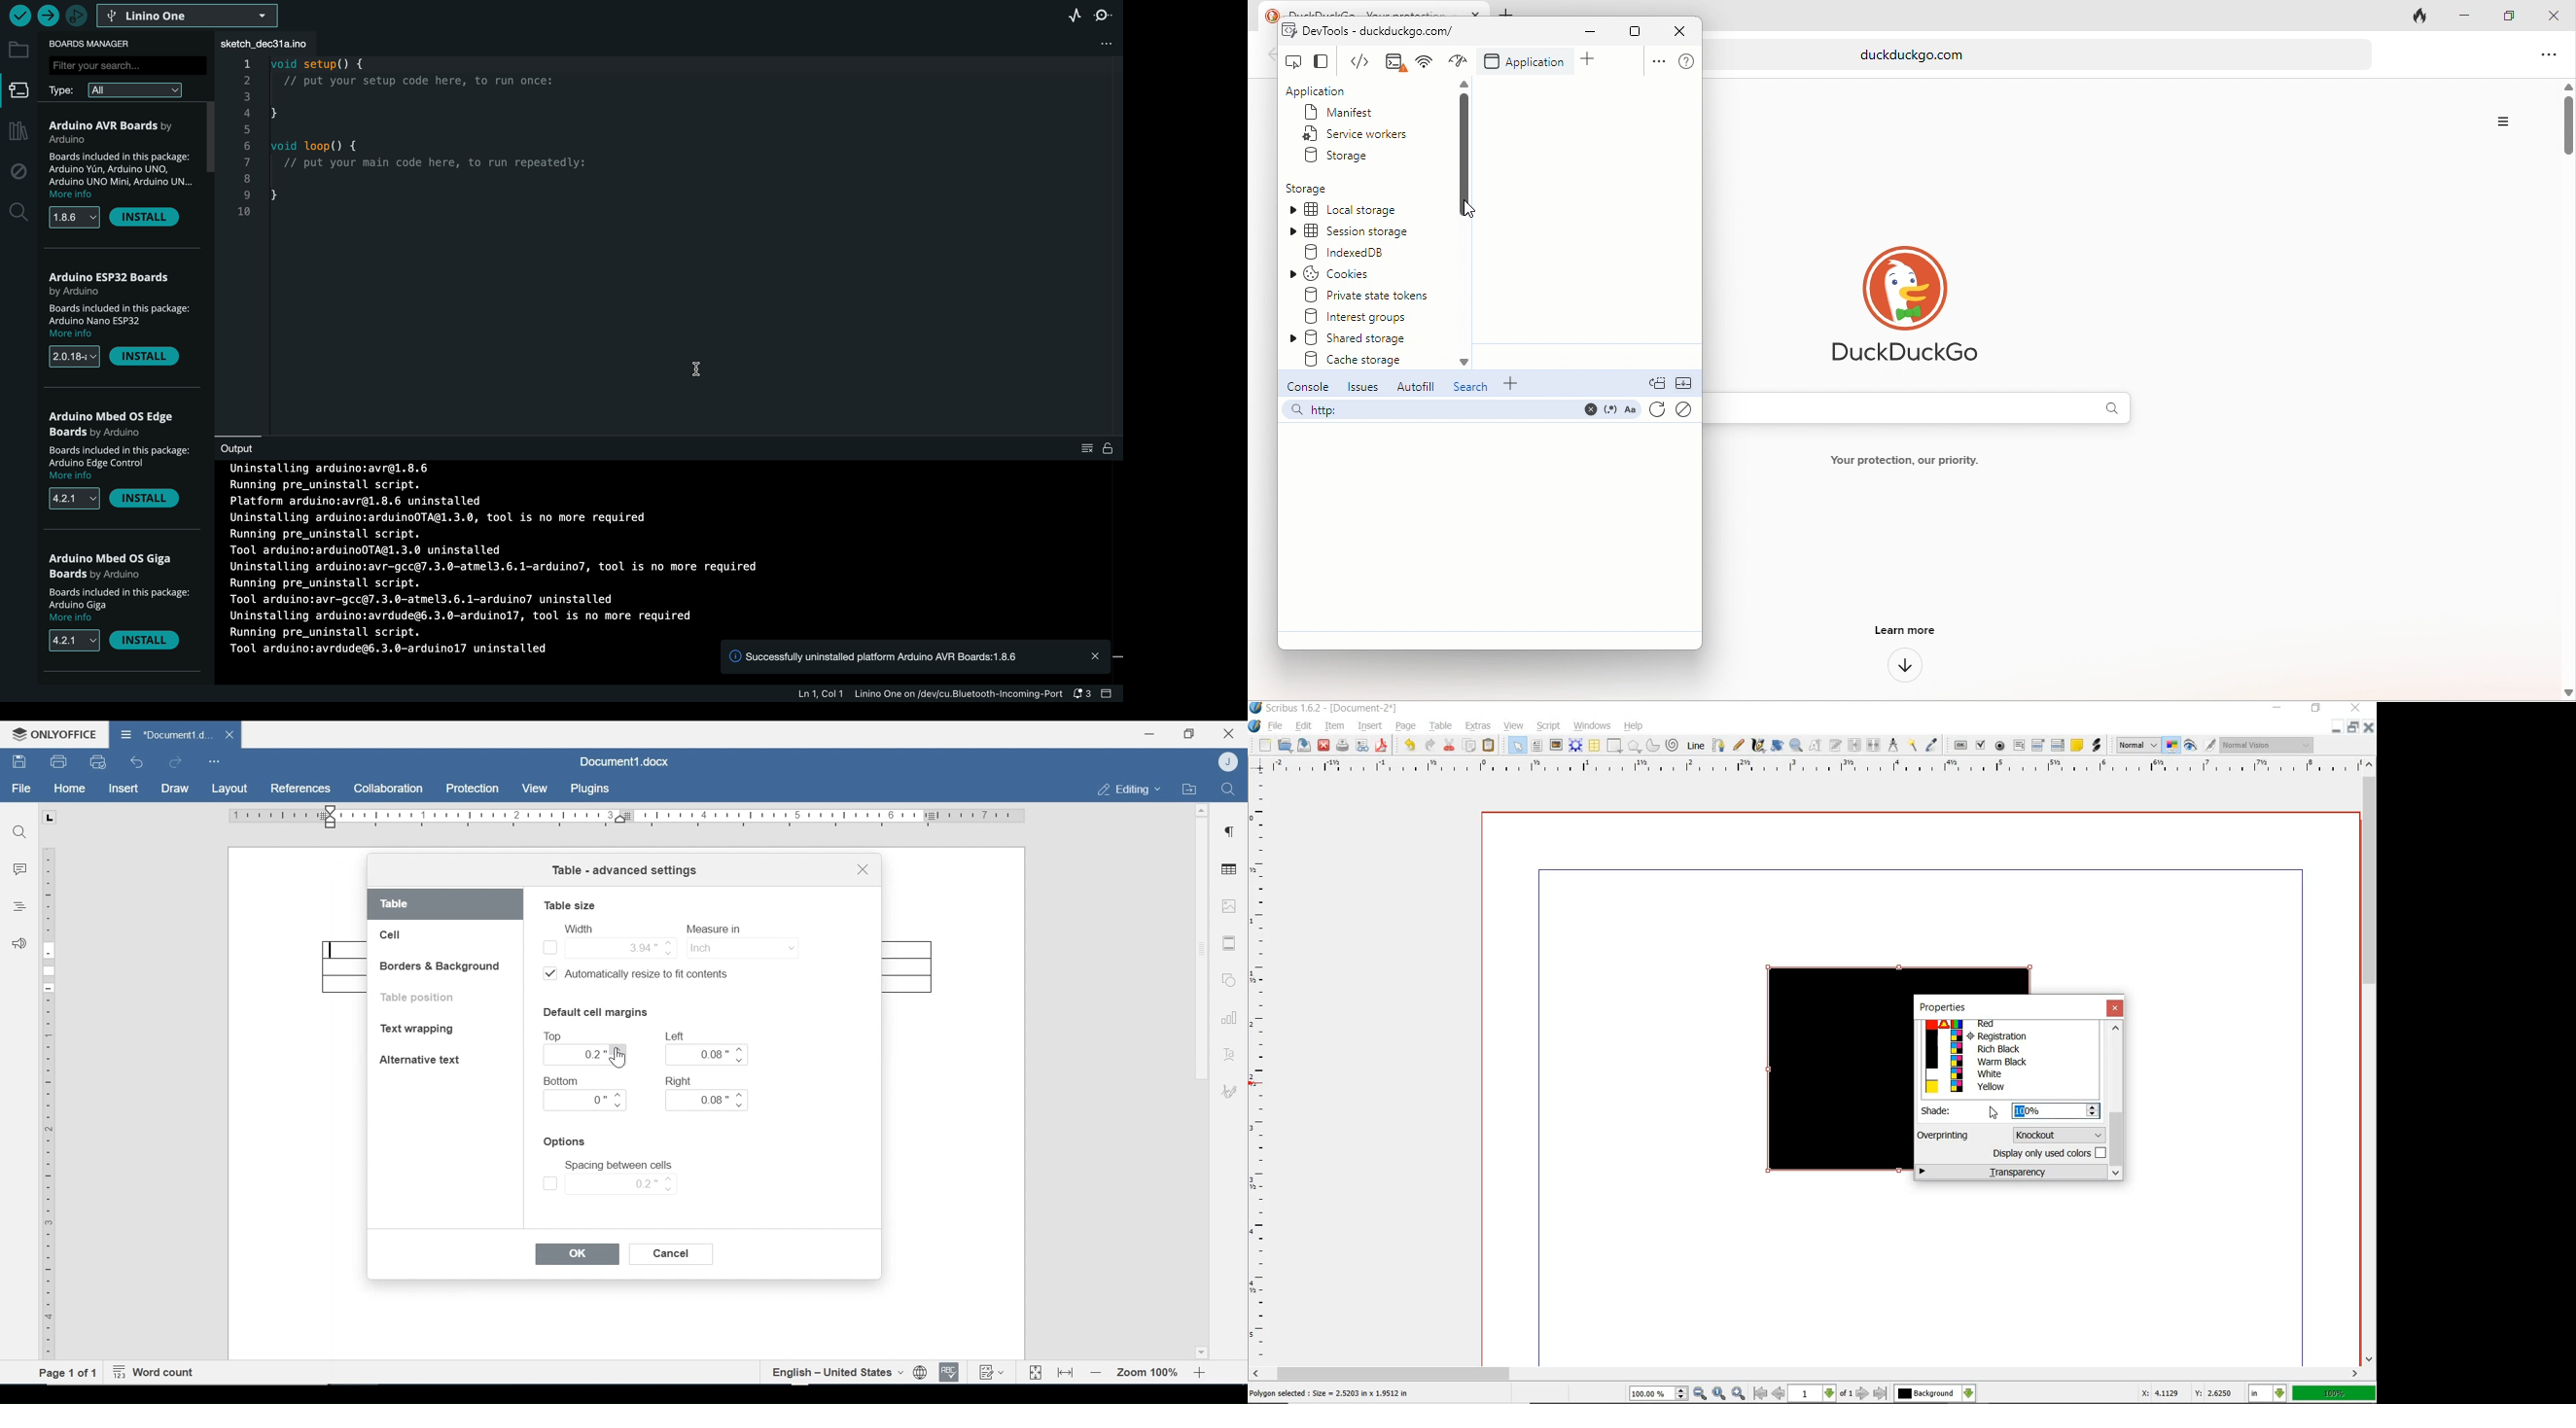 This screenshot has width=2576, height=1428. I want to click on Text, so click(431, 654).